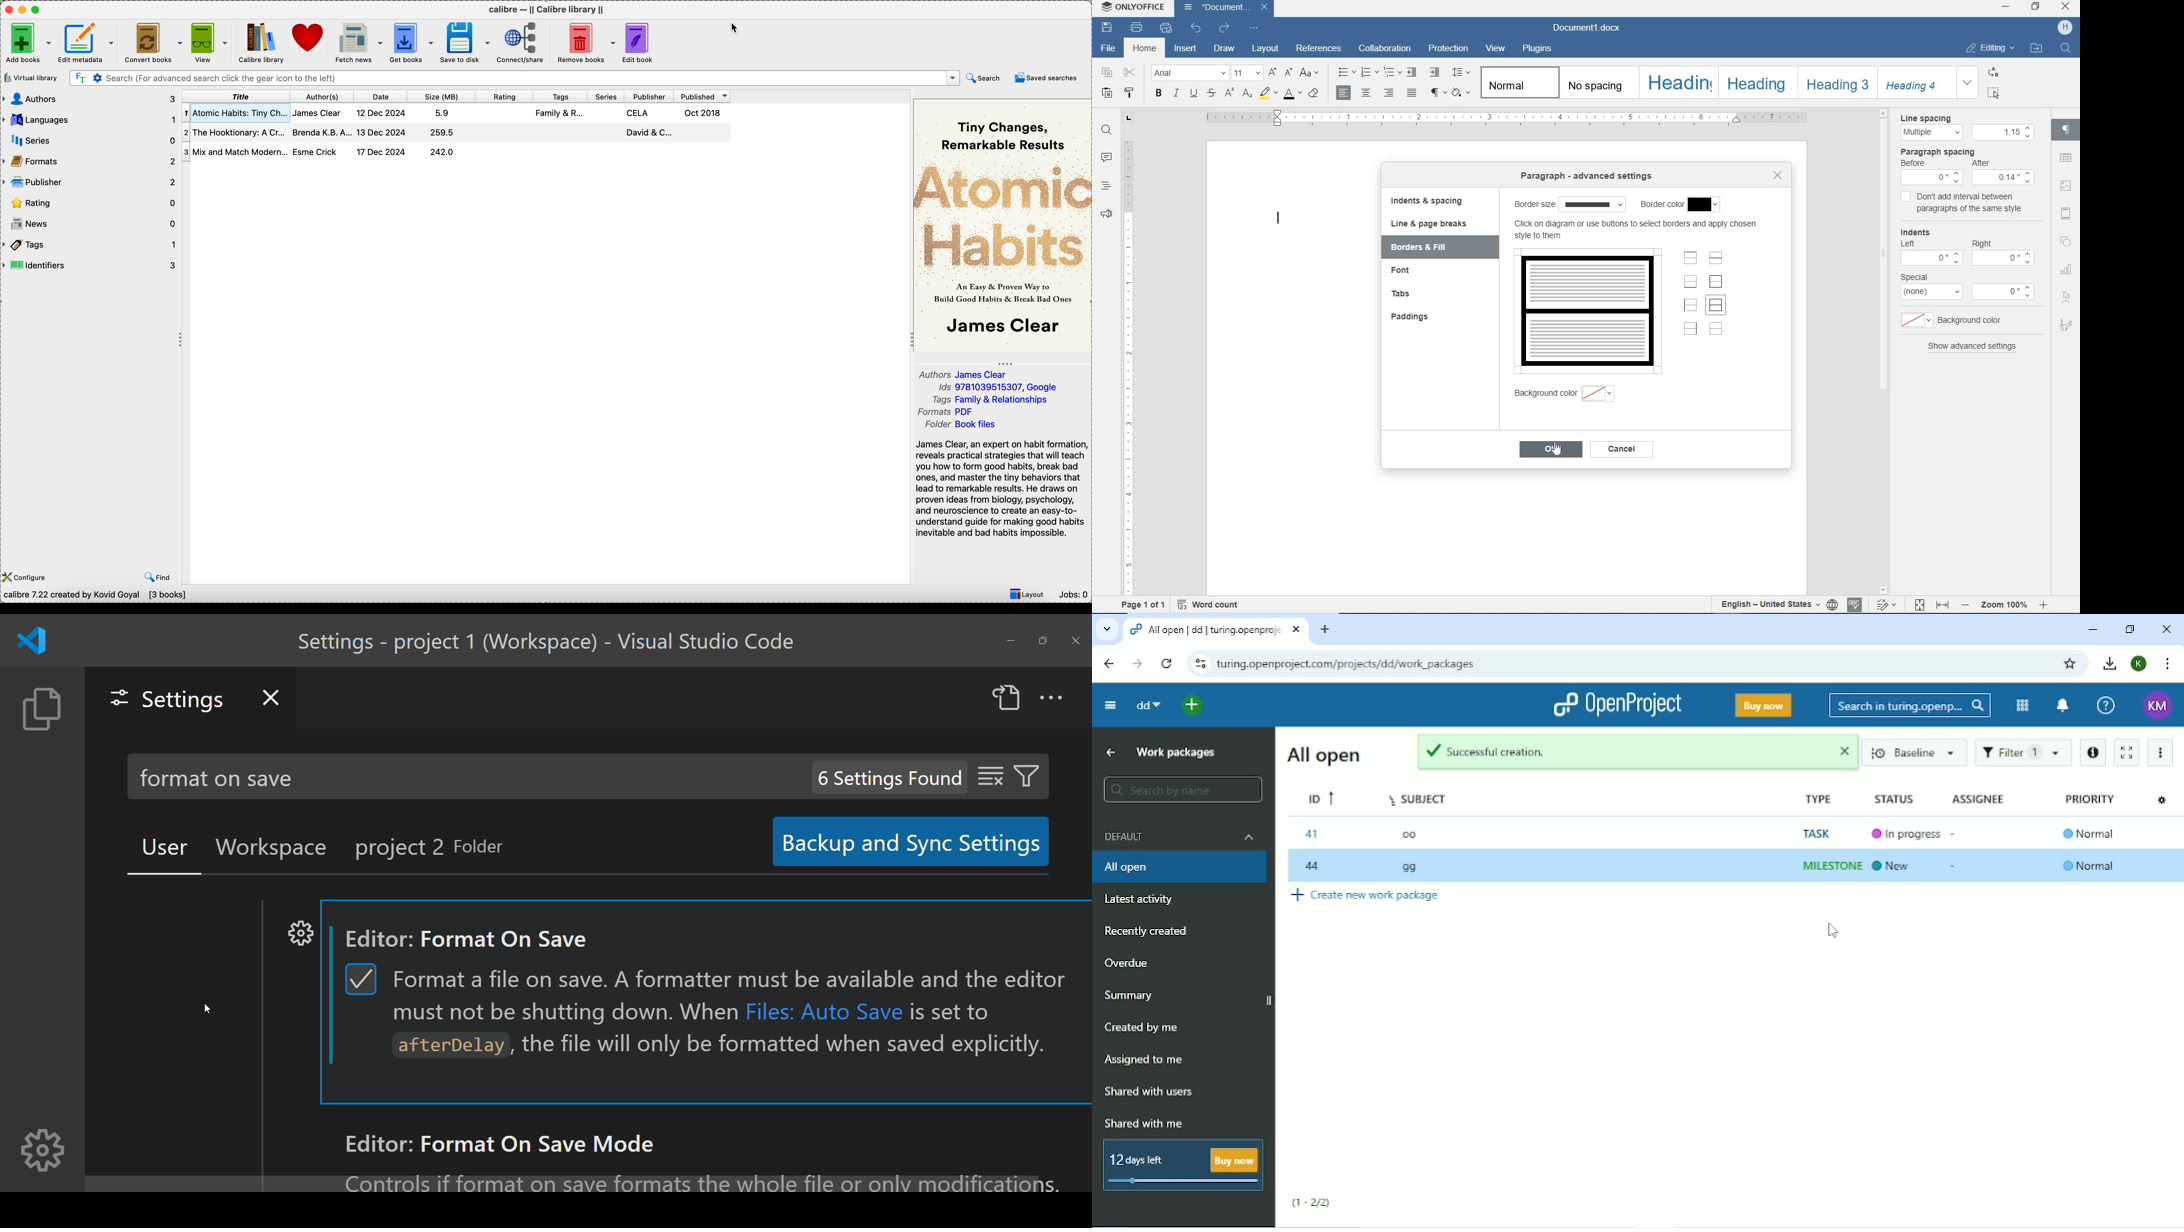 This screenshot has height=1232, width=2184. Describe the element at coordinates (1389, 94) in the screenshot. I see `align right` at that location.